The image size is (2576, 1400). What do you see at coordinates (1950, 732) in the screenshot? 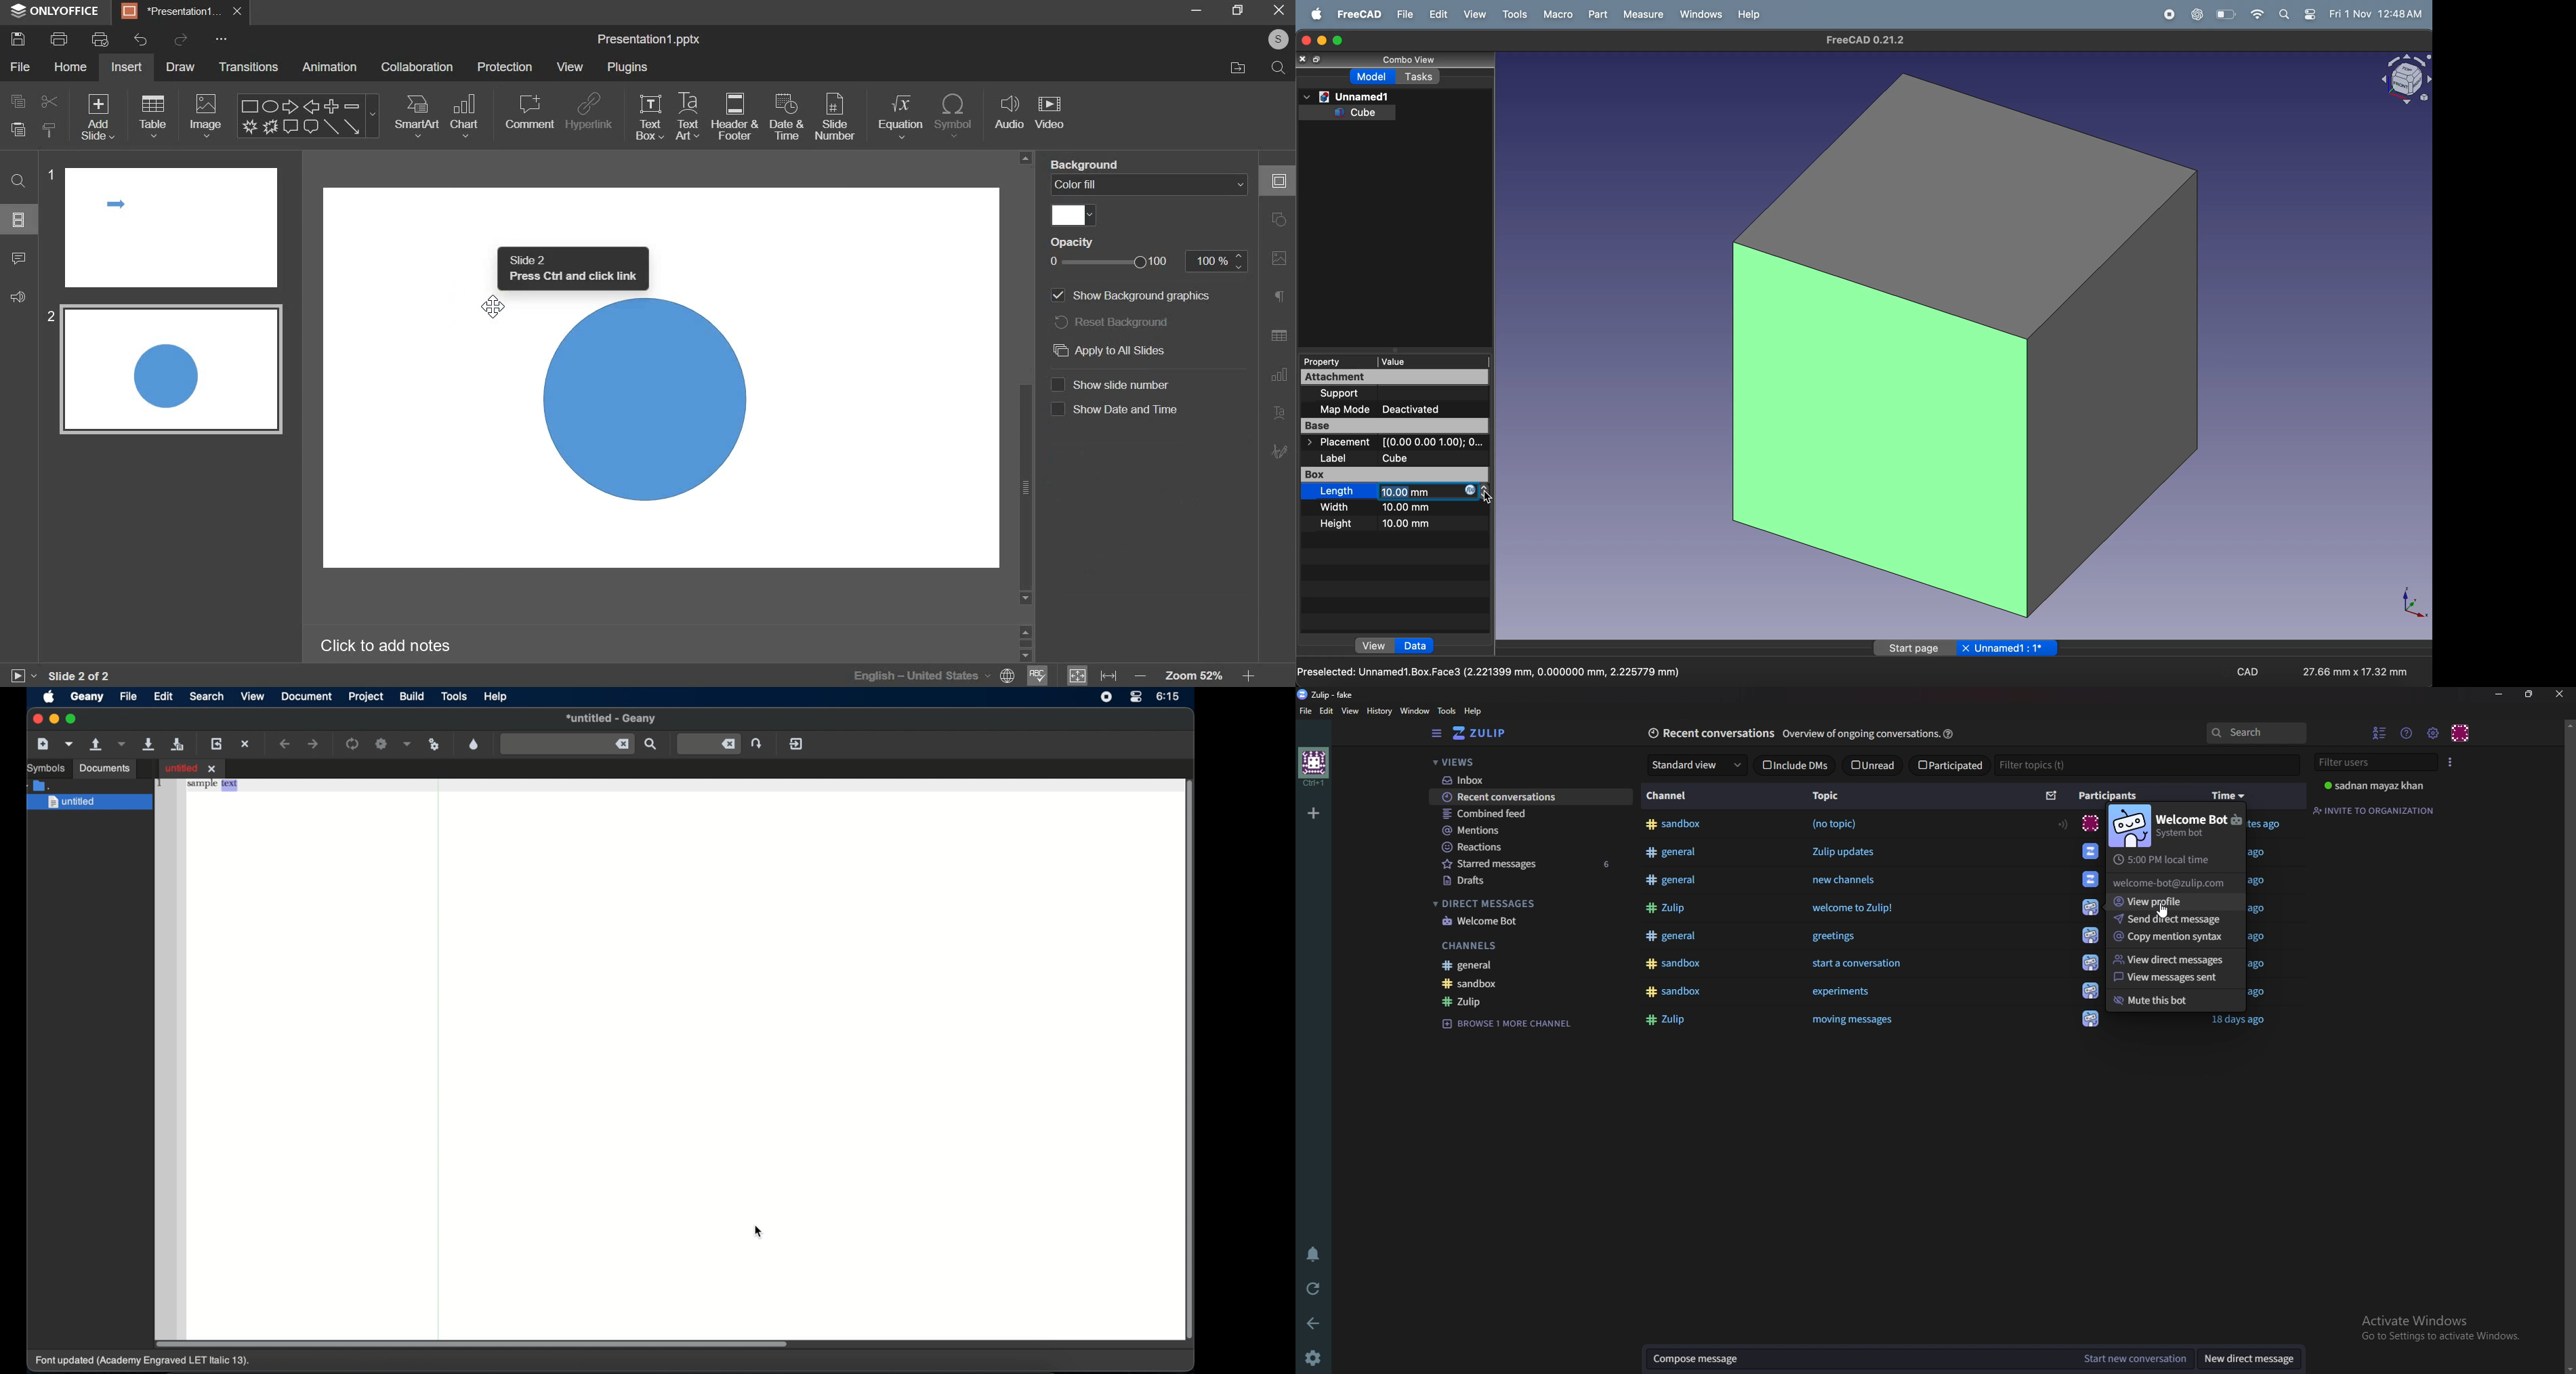
I see `help` at bounding box center [1950, 732].